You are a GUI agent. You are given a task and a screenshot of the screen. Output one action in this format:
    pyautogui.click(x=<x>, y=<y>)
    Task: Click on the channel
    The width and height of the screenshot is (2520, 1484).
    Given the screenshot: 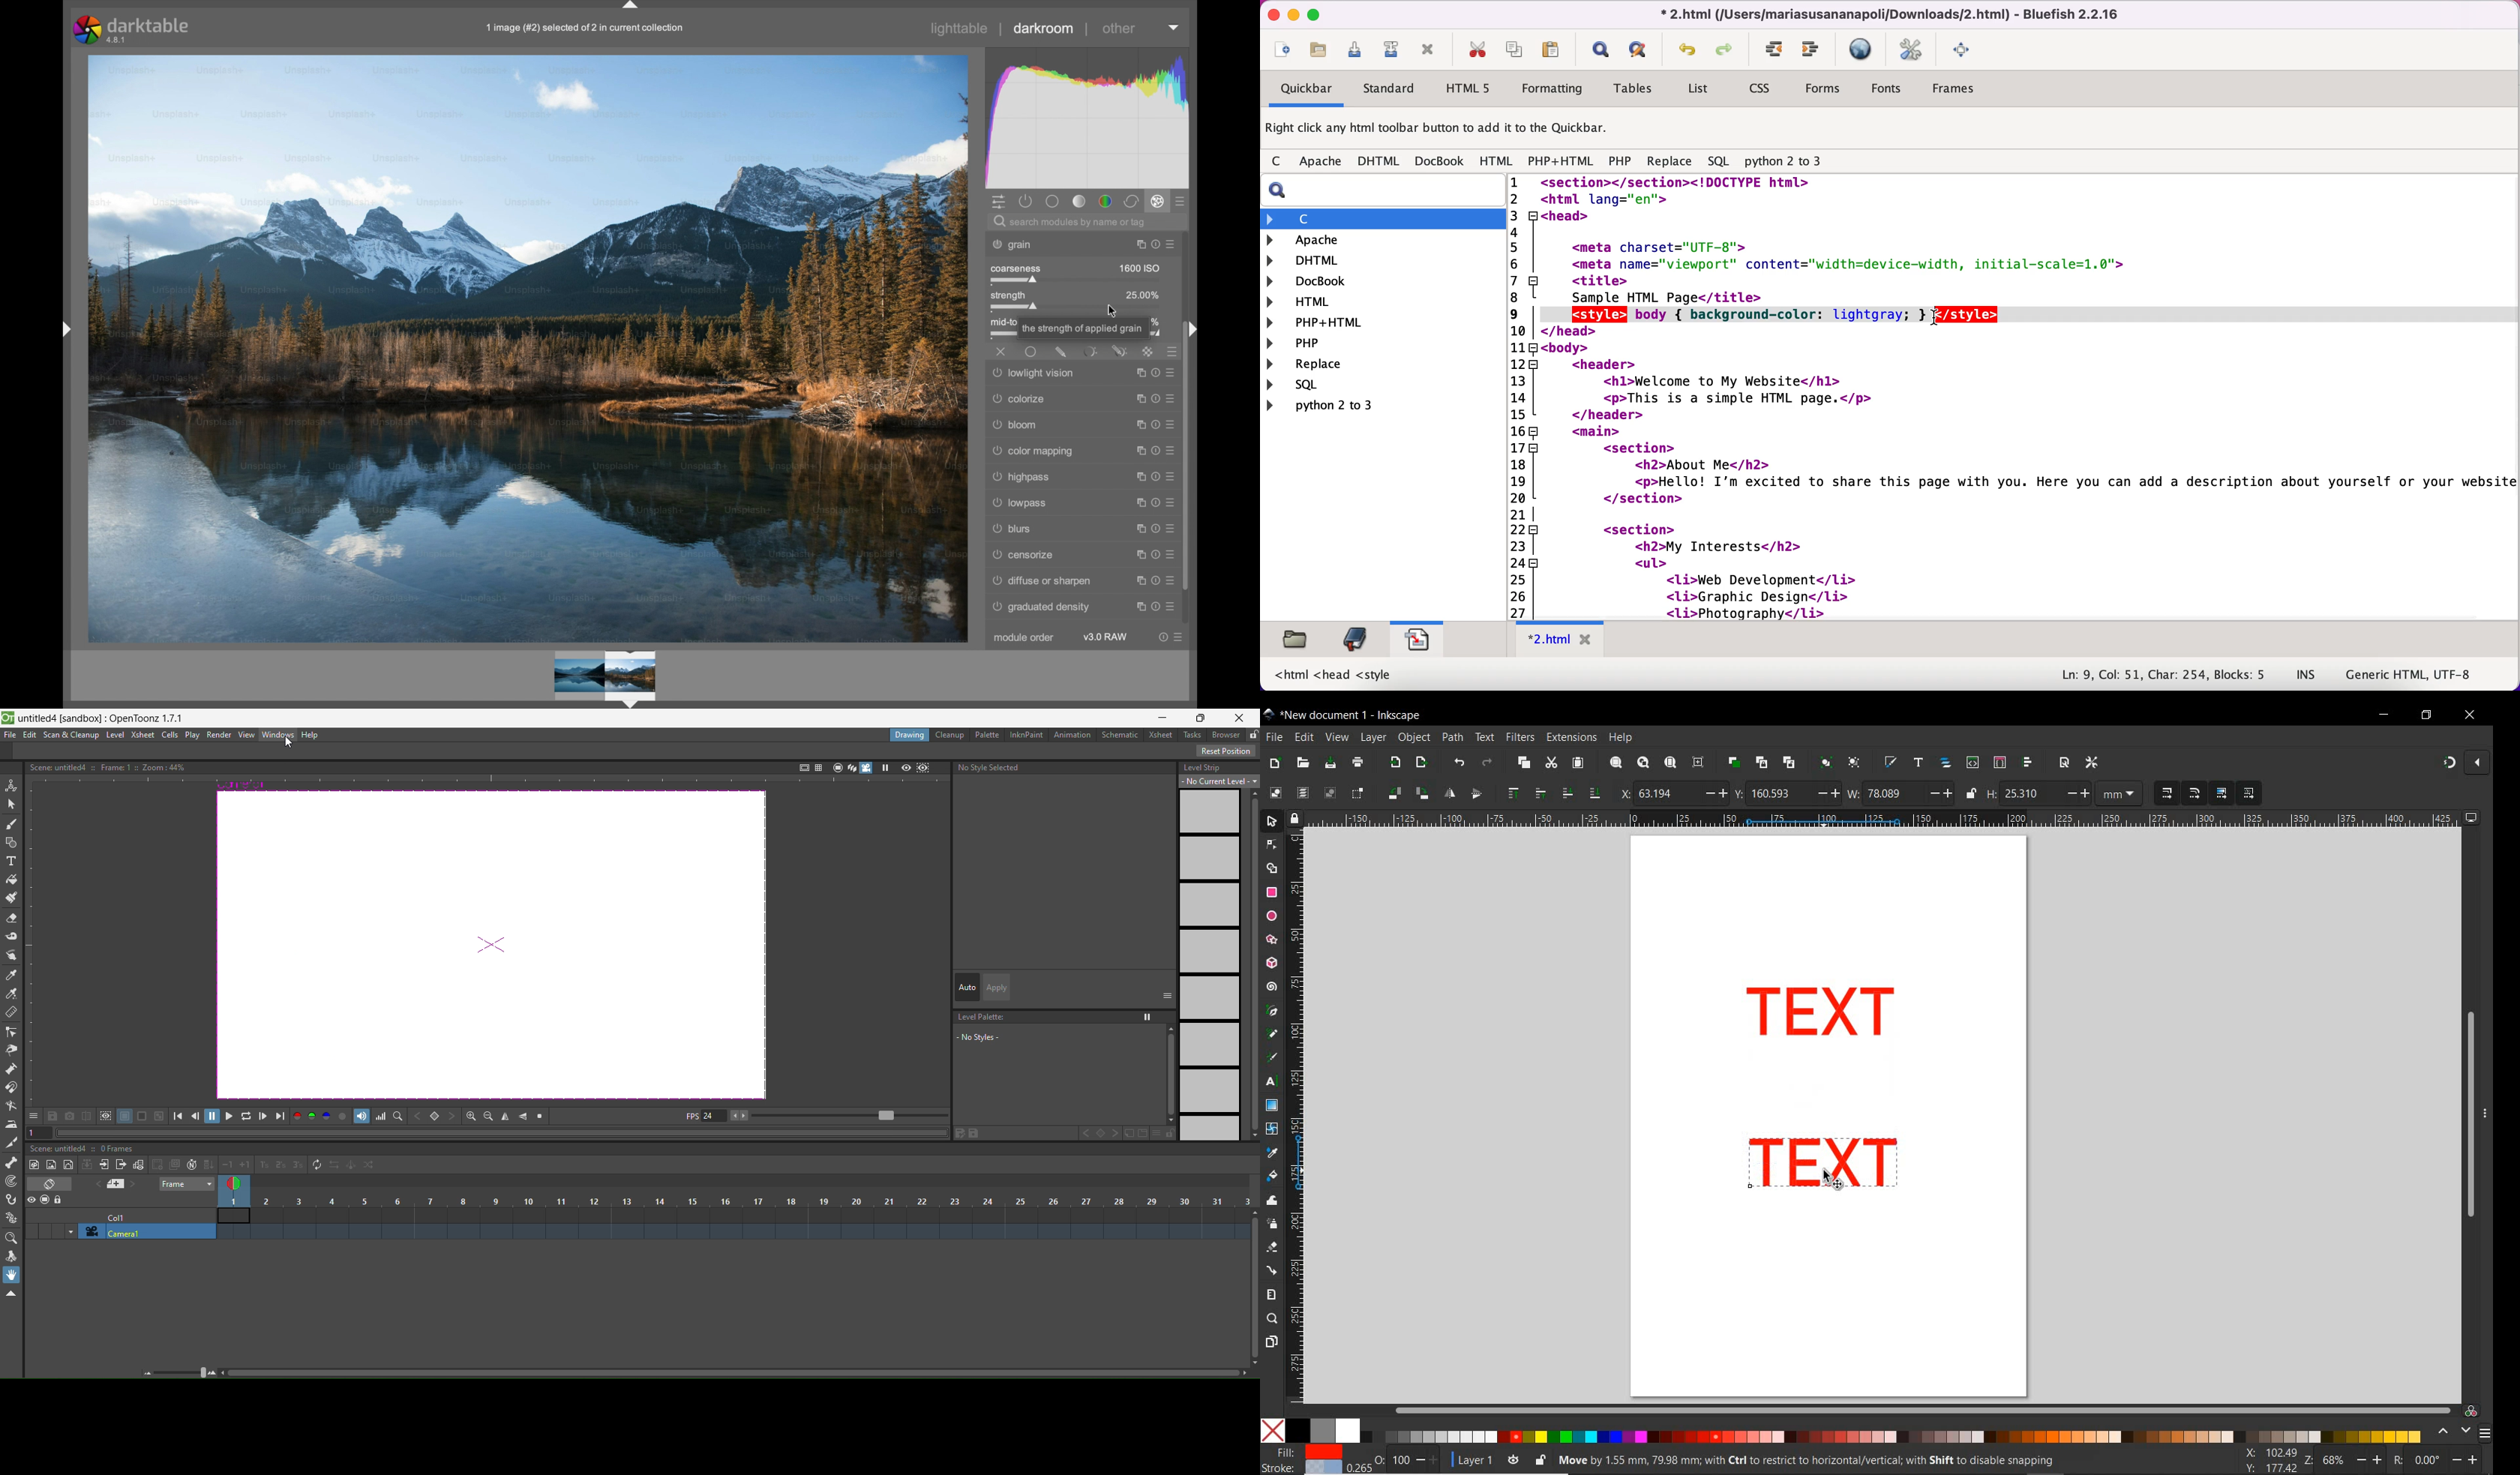 What is the action you would take?
    pyautogui.click(x=345, y=1117)
    